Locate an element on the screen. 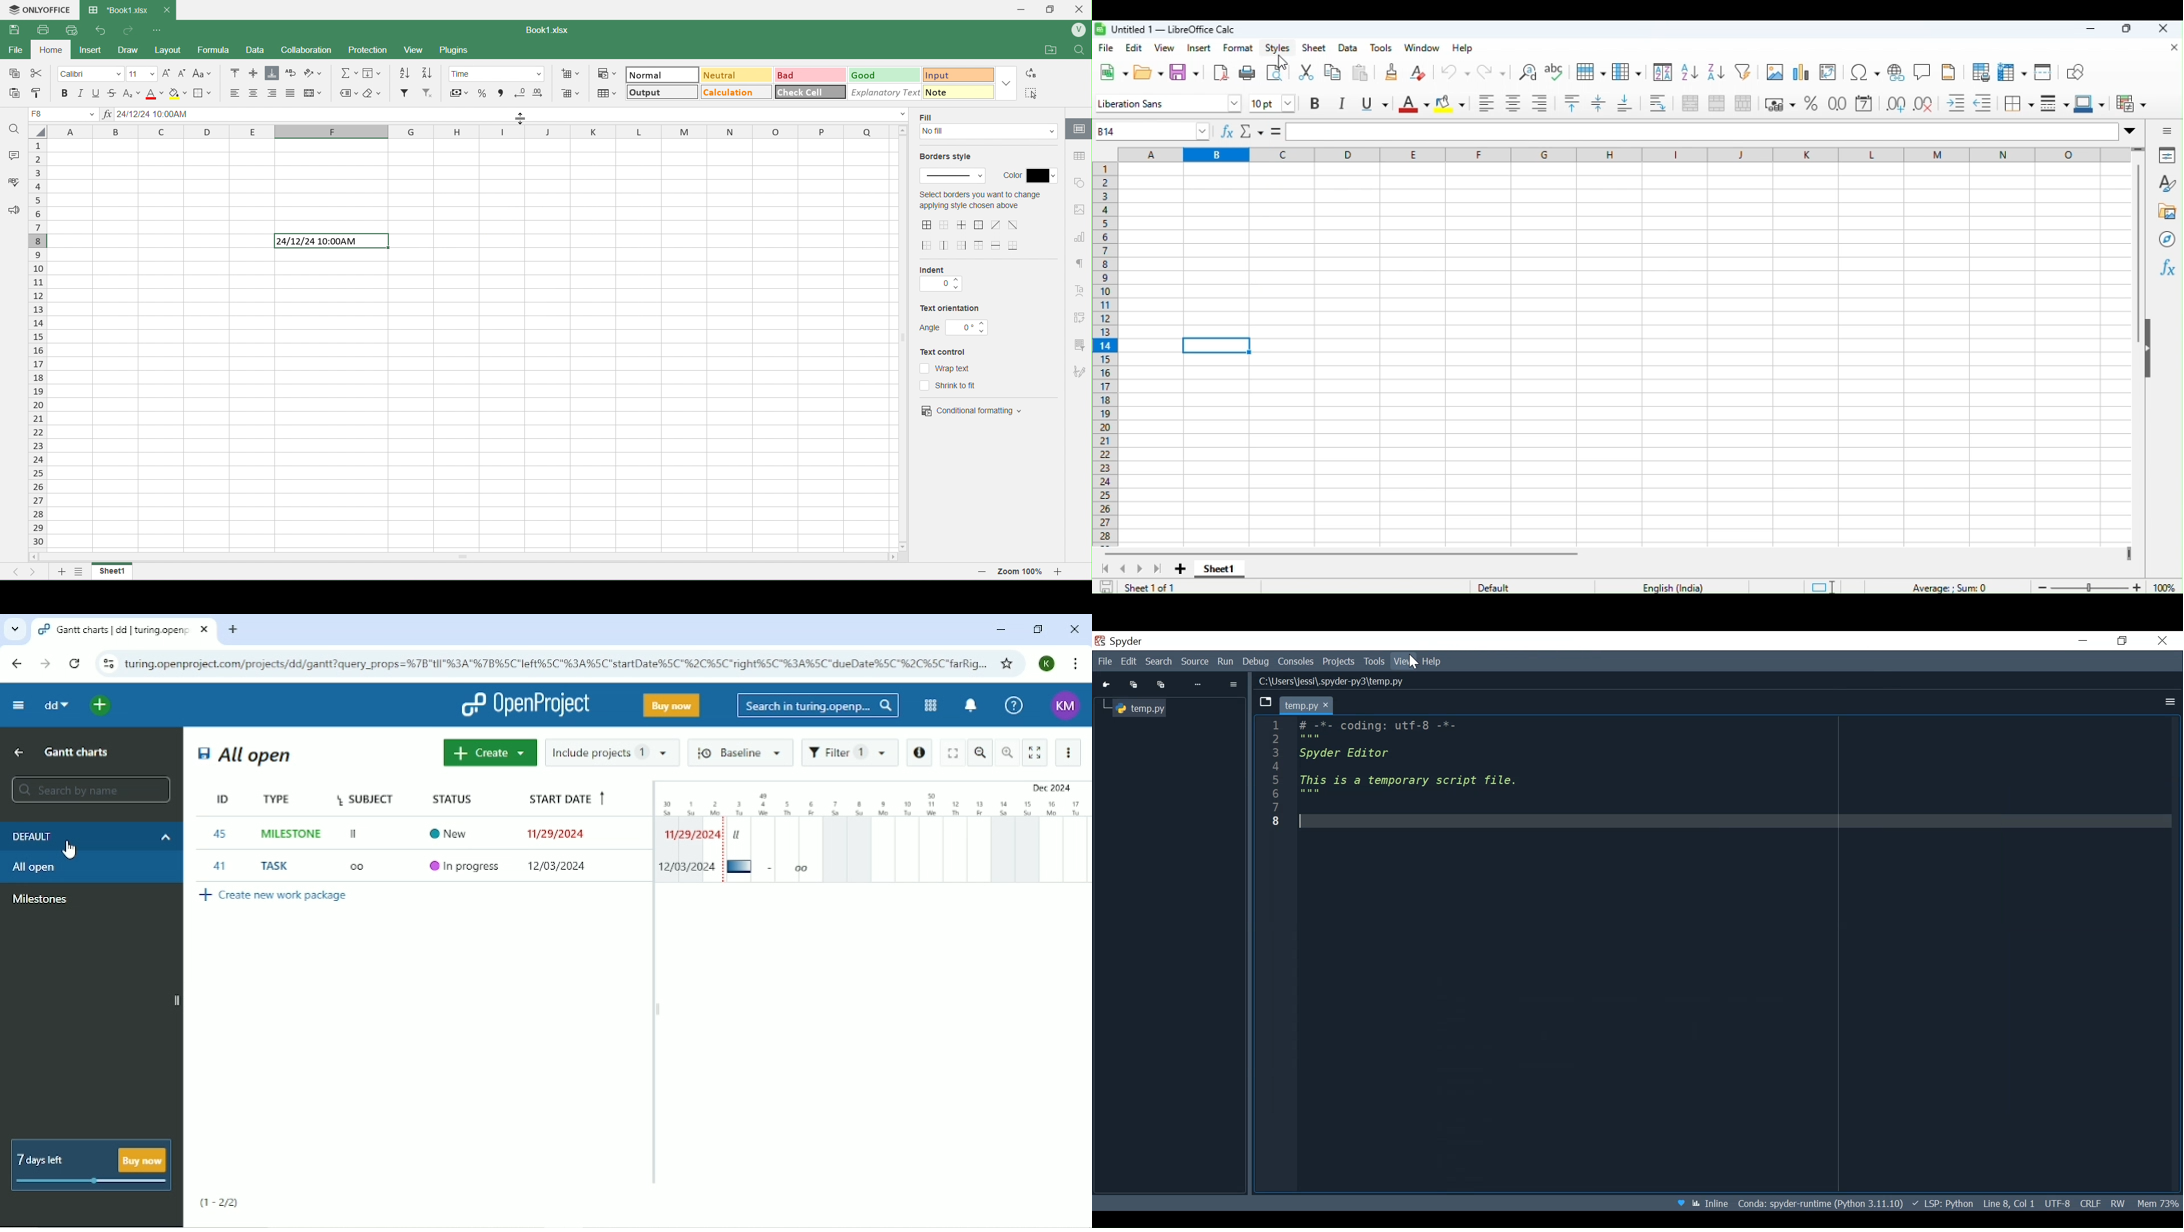  right border is located at coordinates (963, 245).